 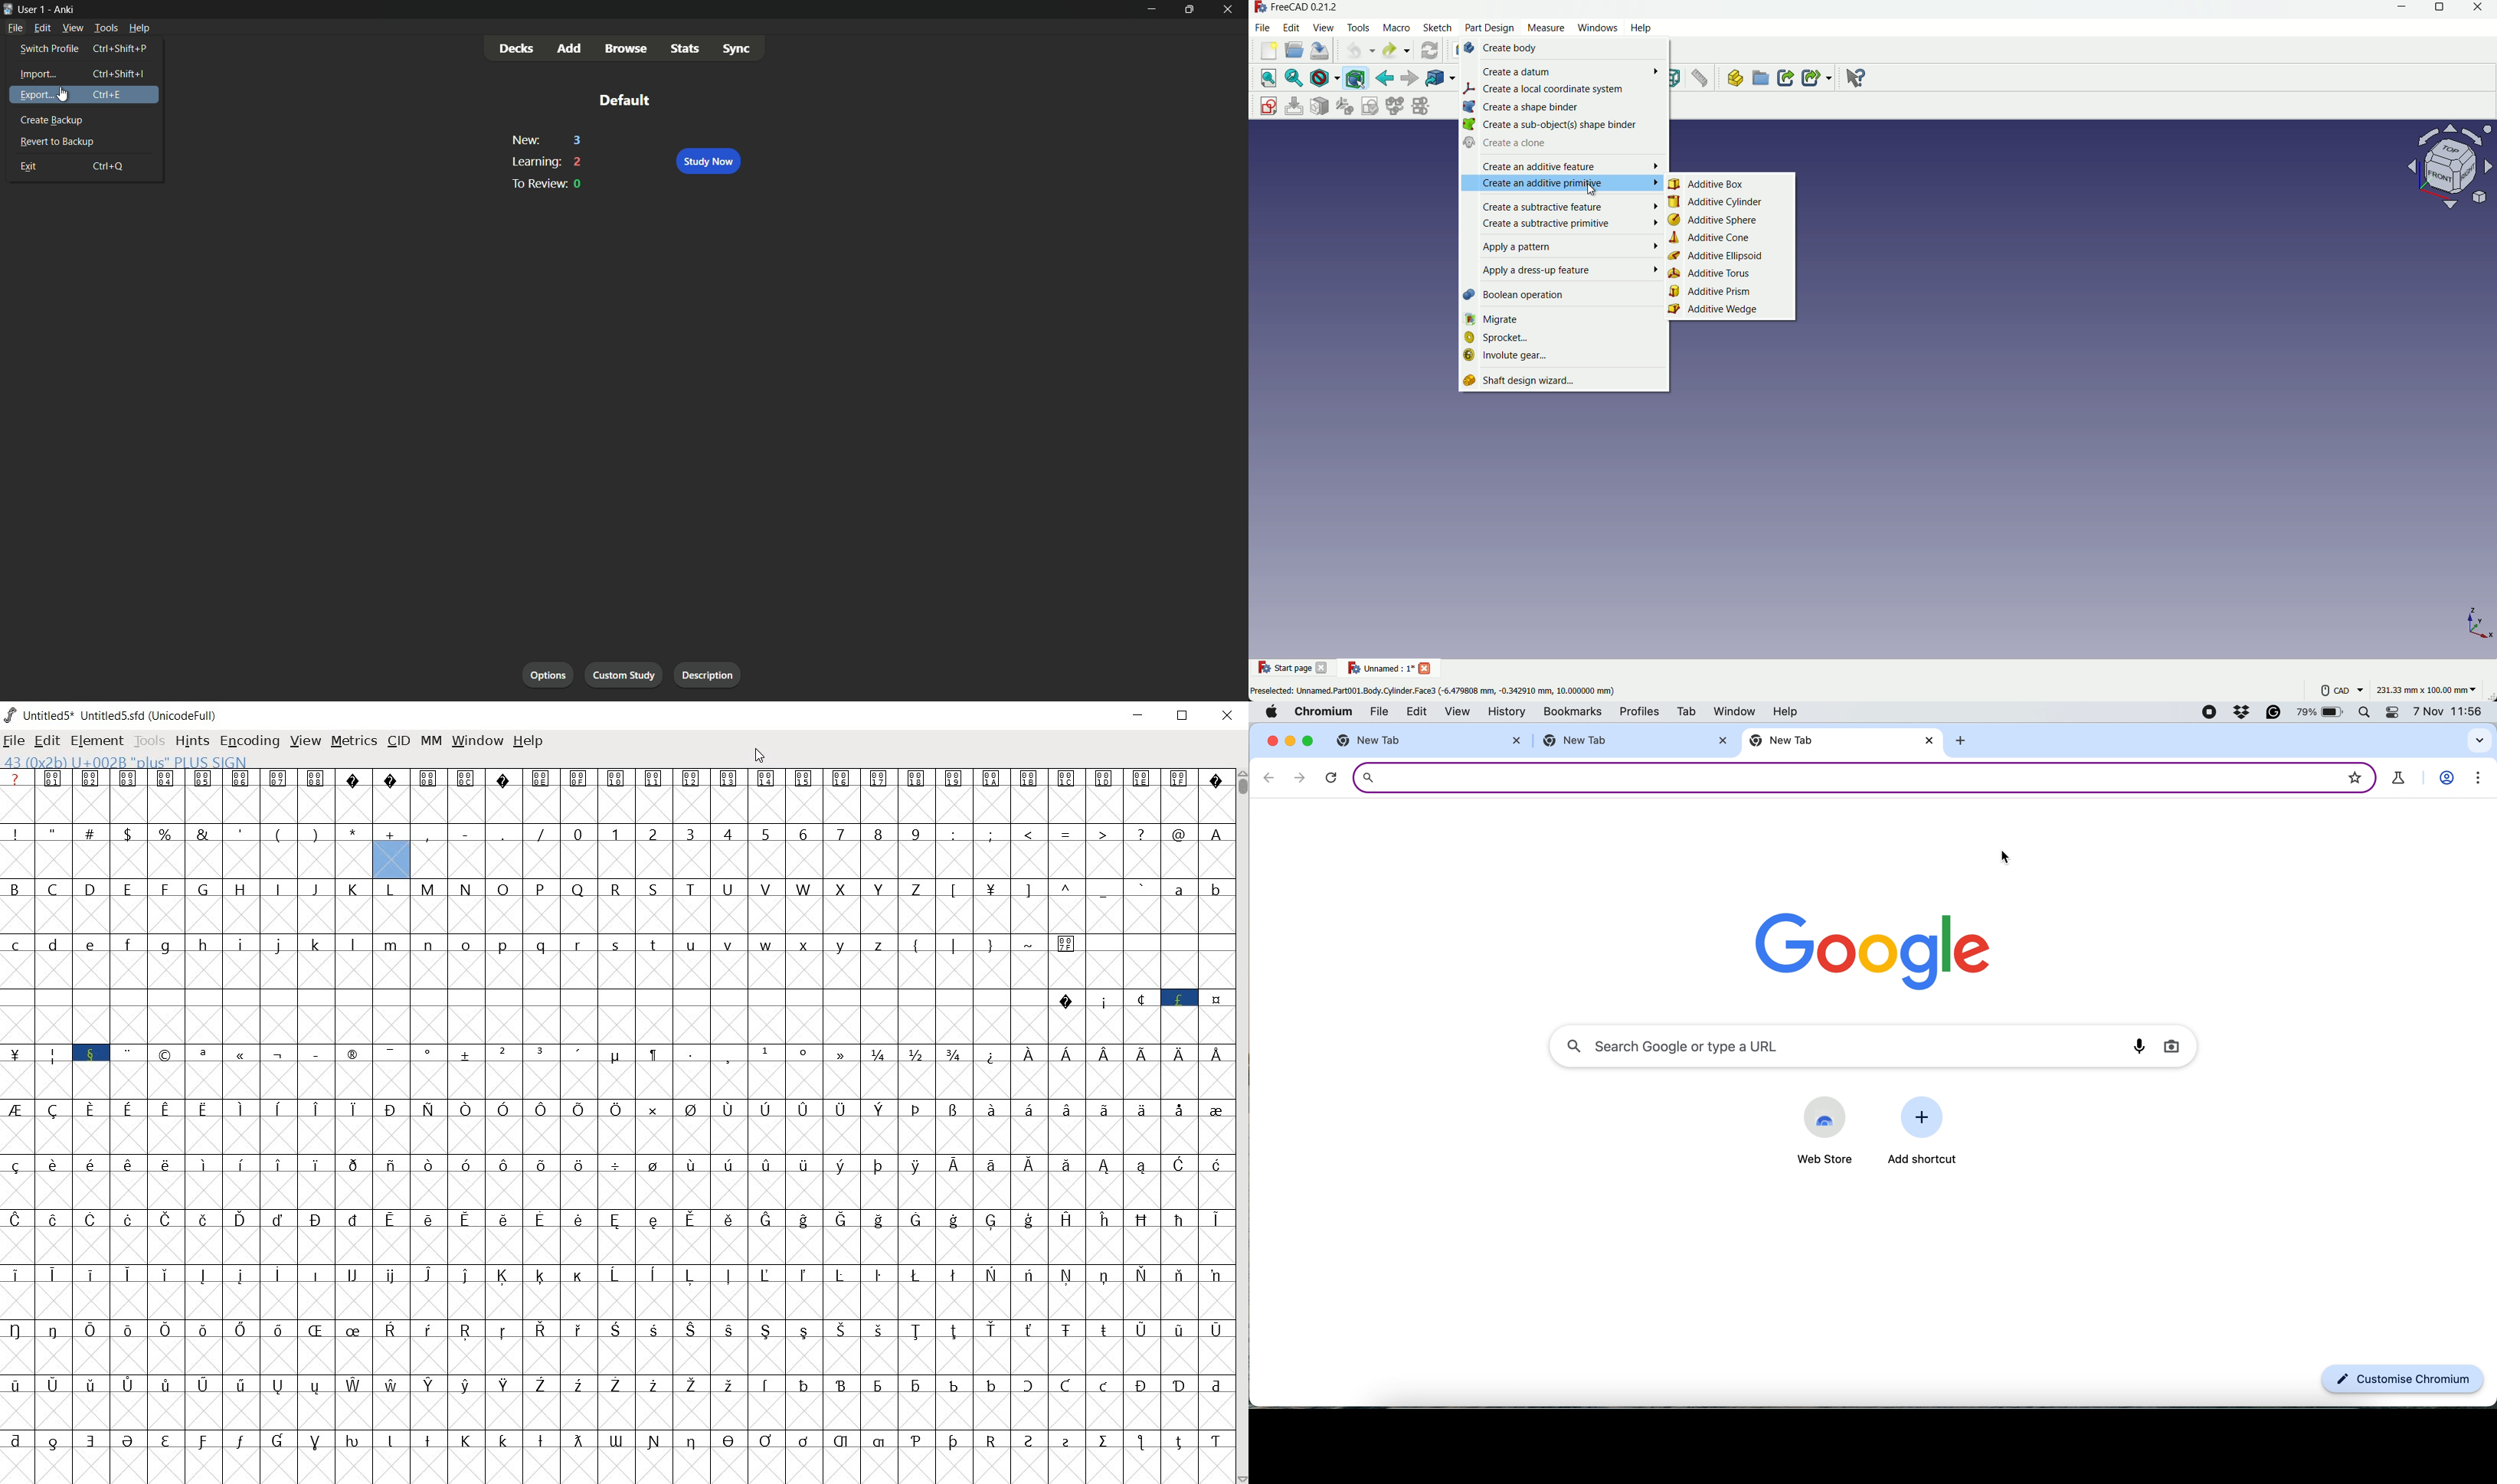 What do you see at coordinates (1819, 1160) in the screenshot?
I see `web store` at bounding box center [1819, 1160].